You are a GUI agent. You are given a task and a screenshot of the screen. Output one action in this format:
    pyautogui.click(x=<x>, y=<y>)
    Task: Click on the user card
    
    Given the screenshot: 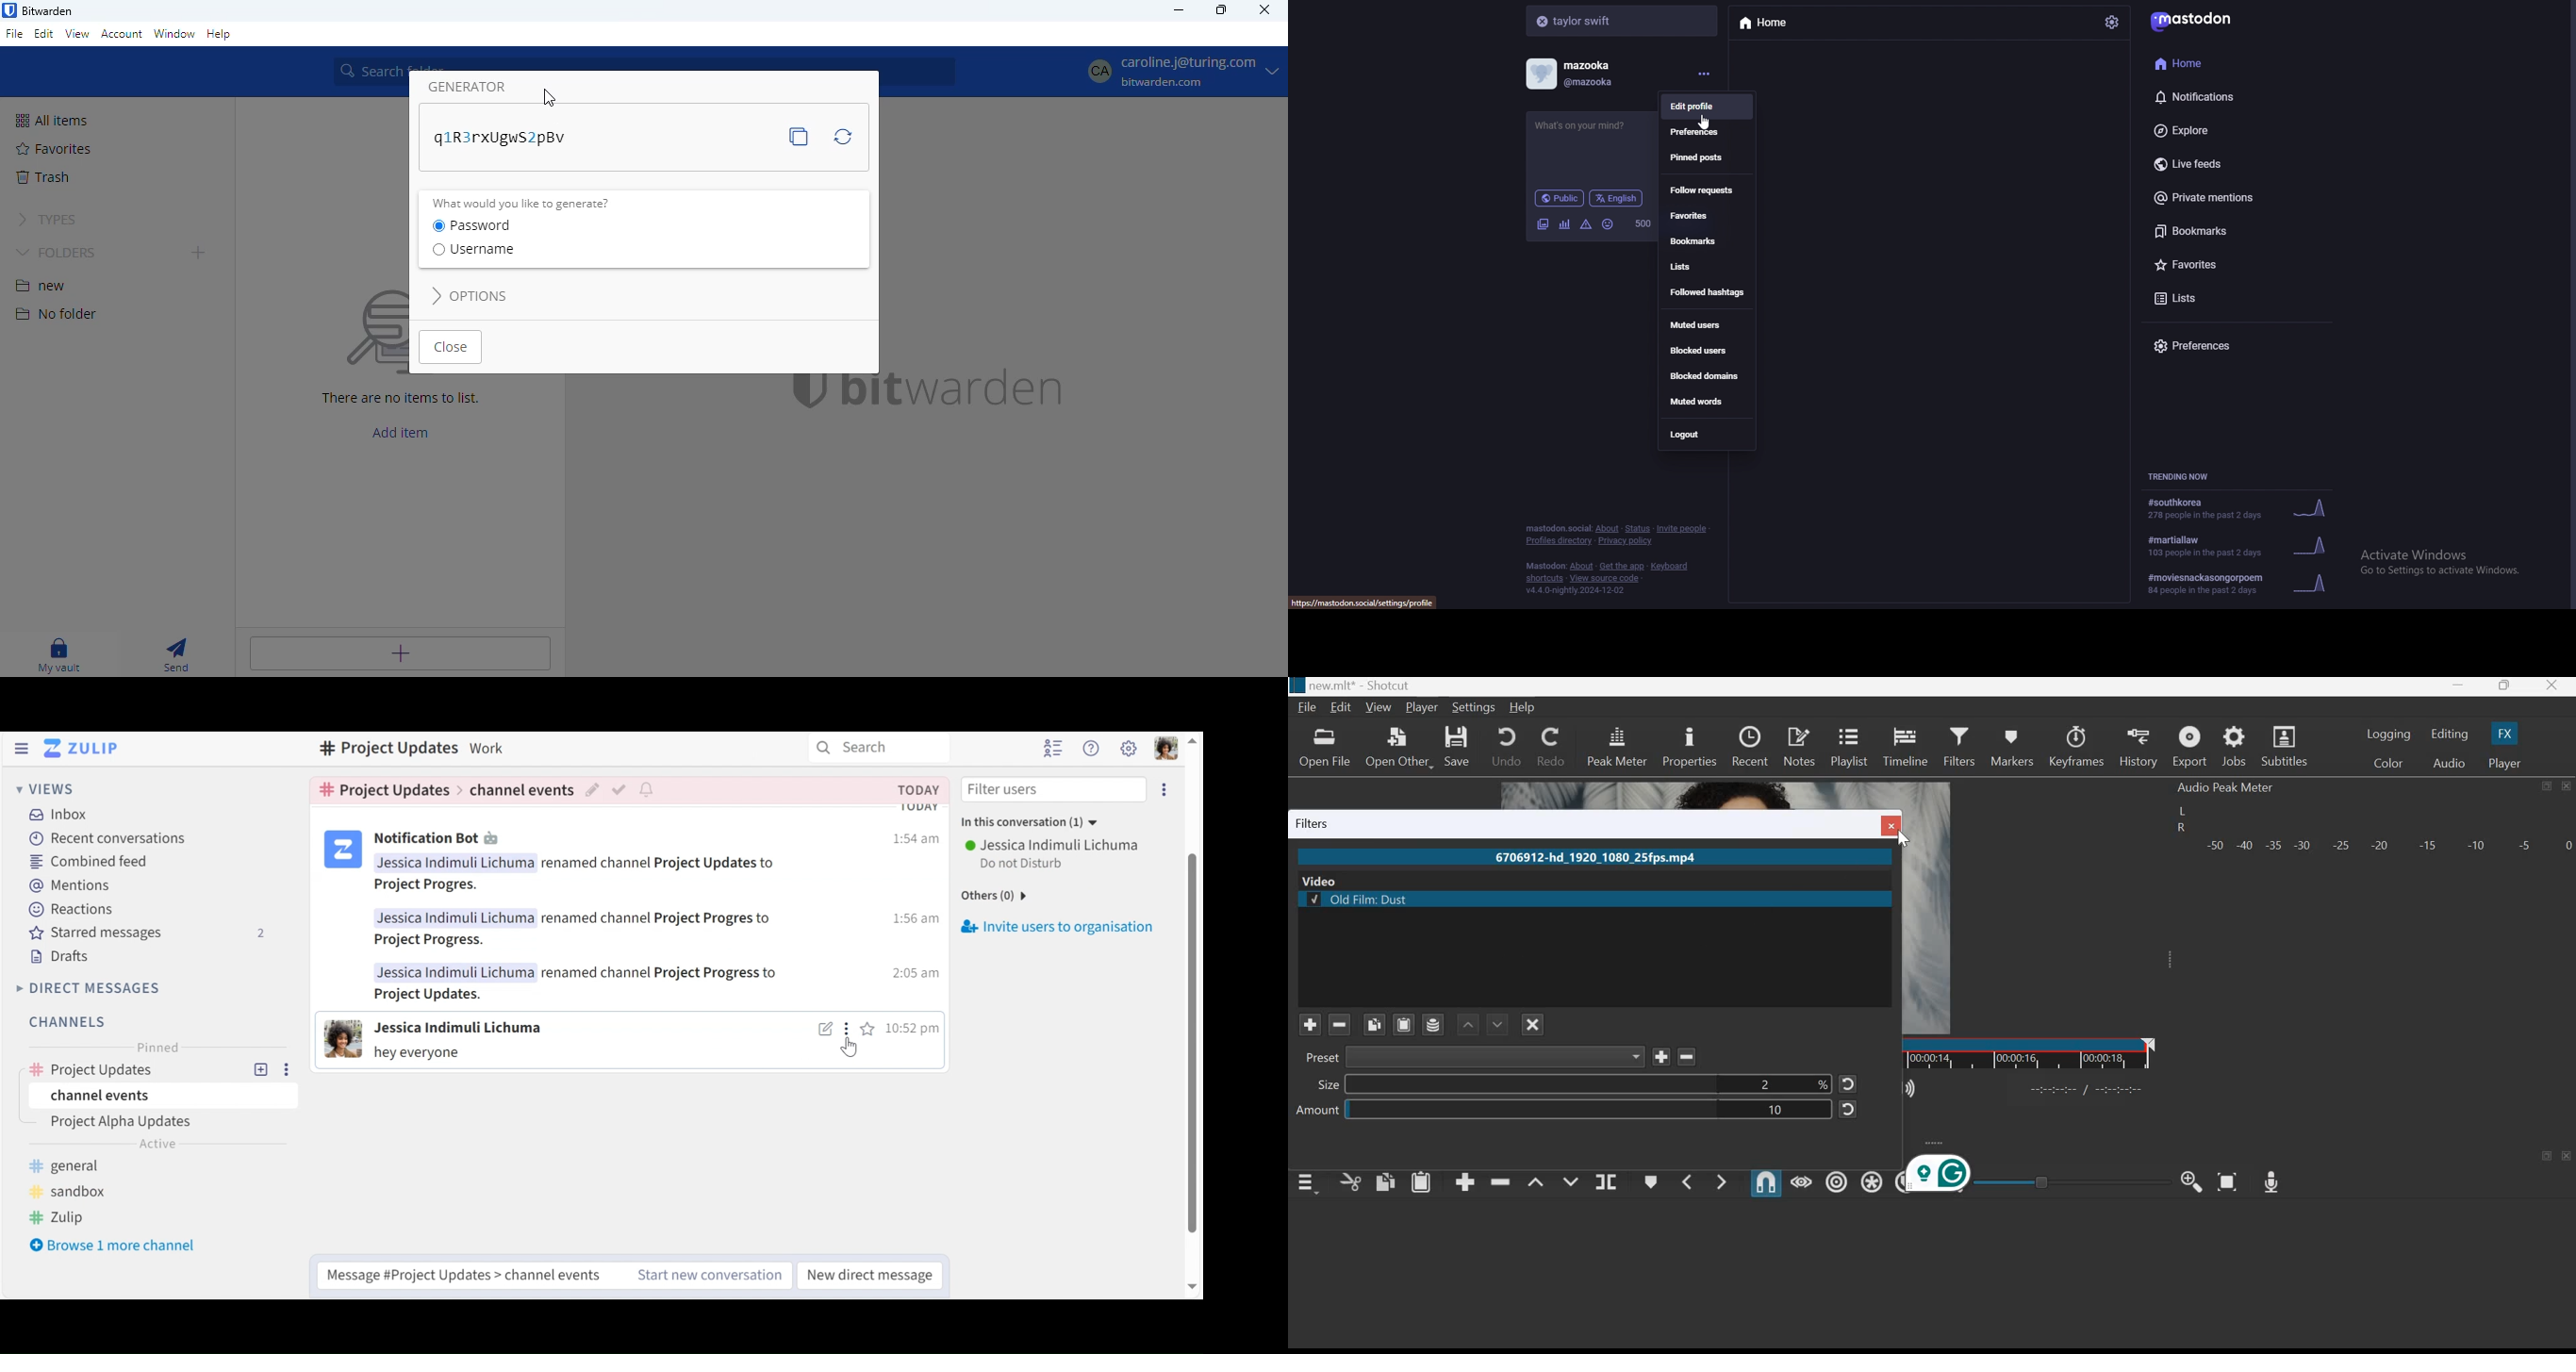 What is the action you would take?
    pyautogui.click(x=342, y=849)
    